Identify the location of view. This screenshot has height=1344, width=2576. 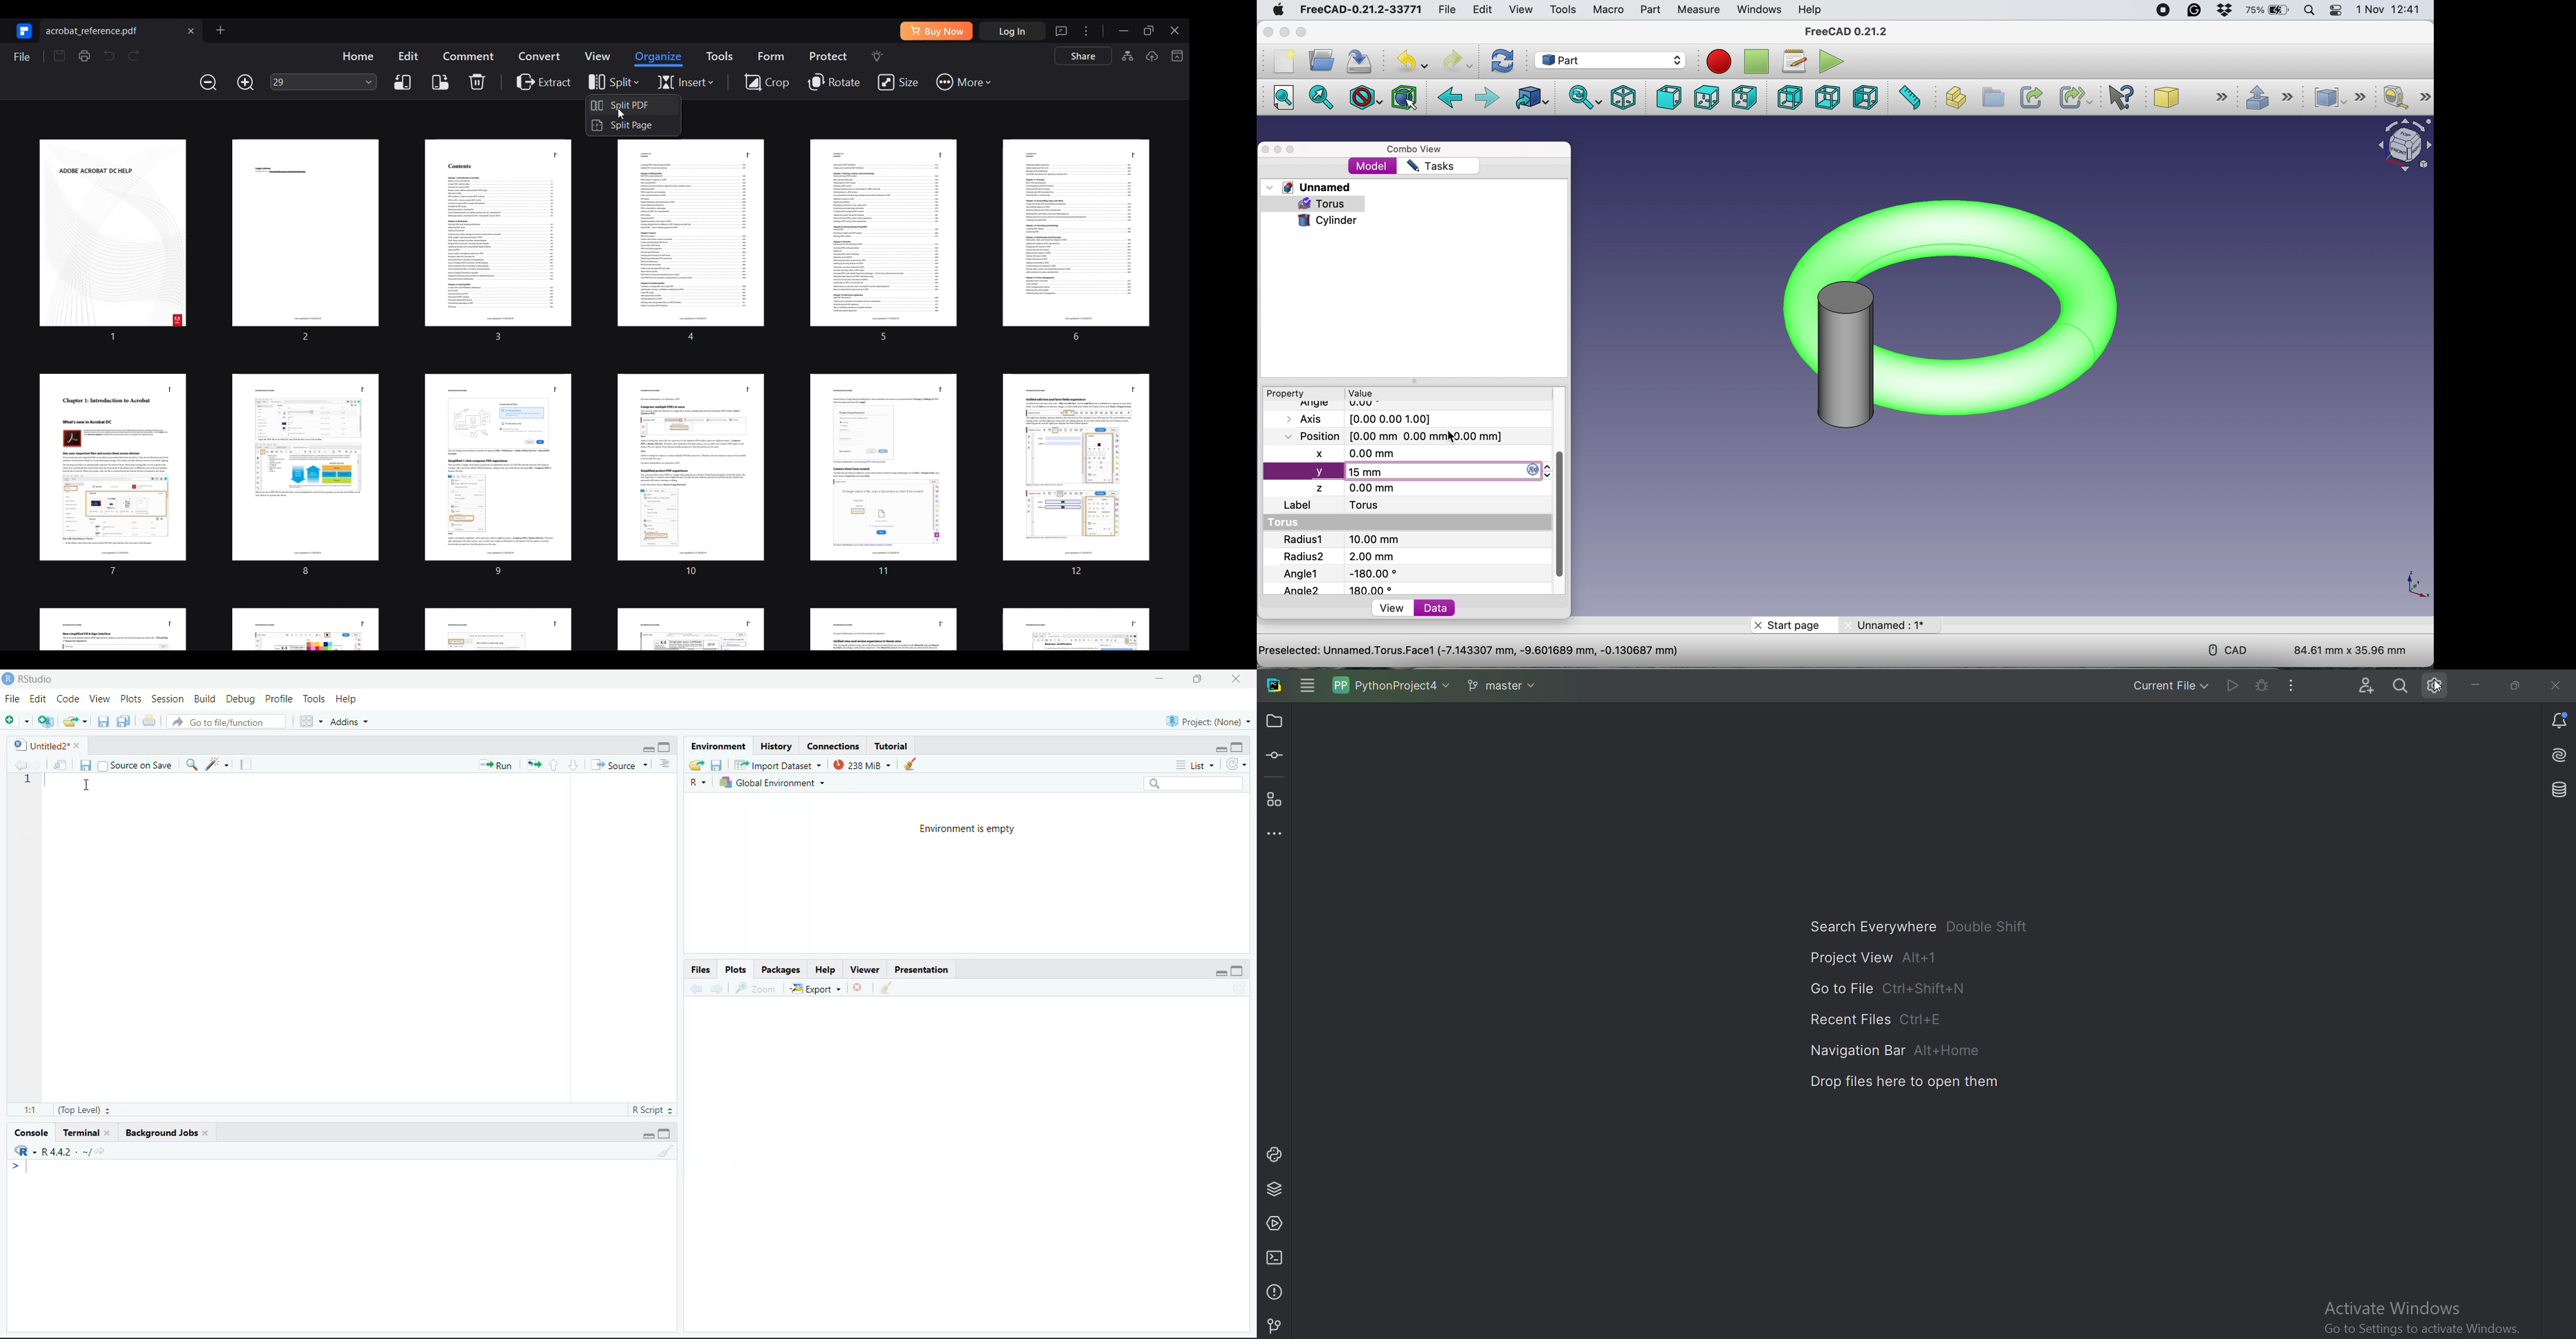
(1393, 608).